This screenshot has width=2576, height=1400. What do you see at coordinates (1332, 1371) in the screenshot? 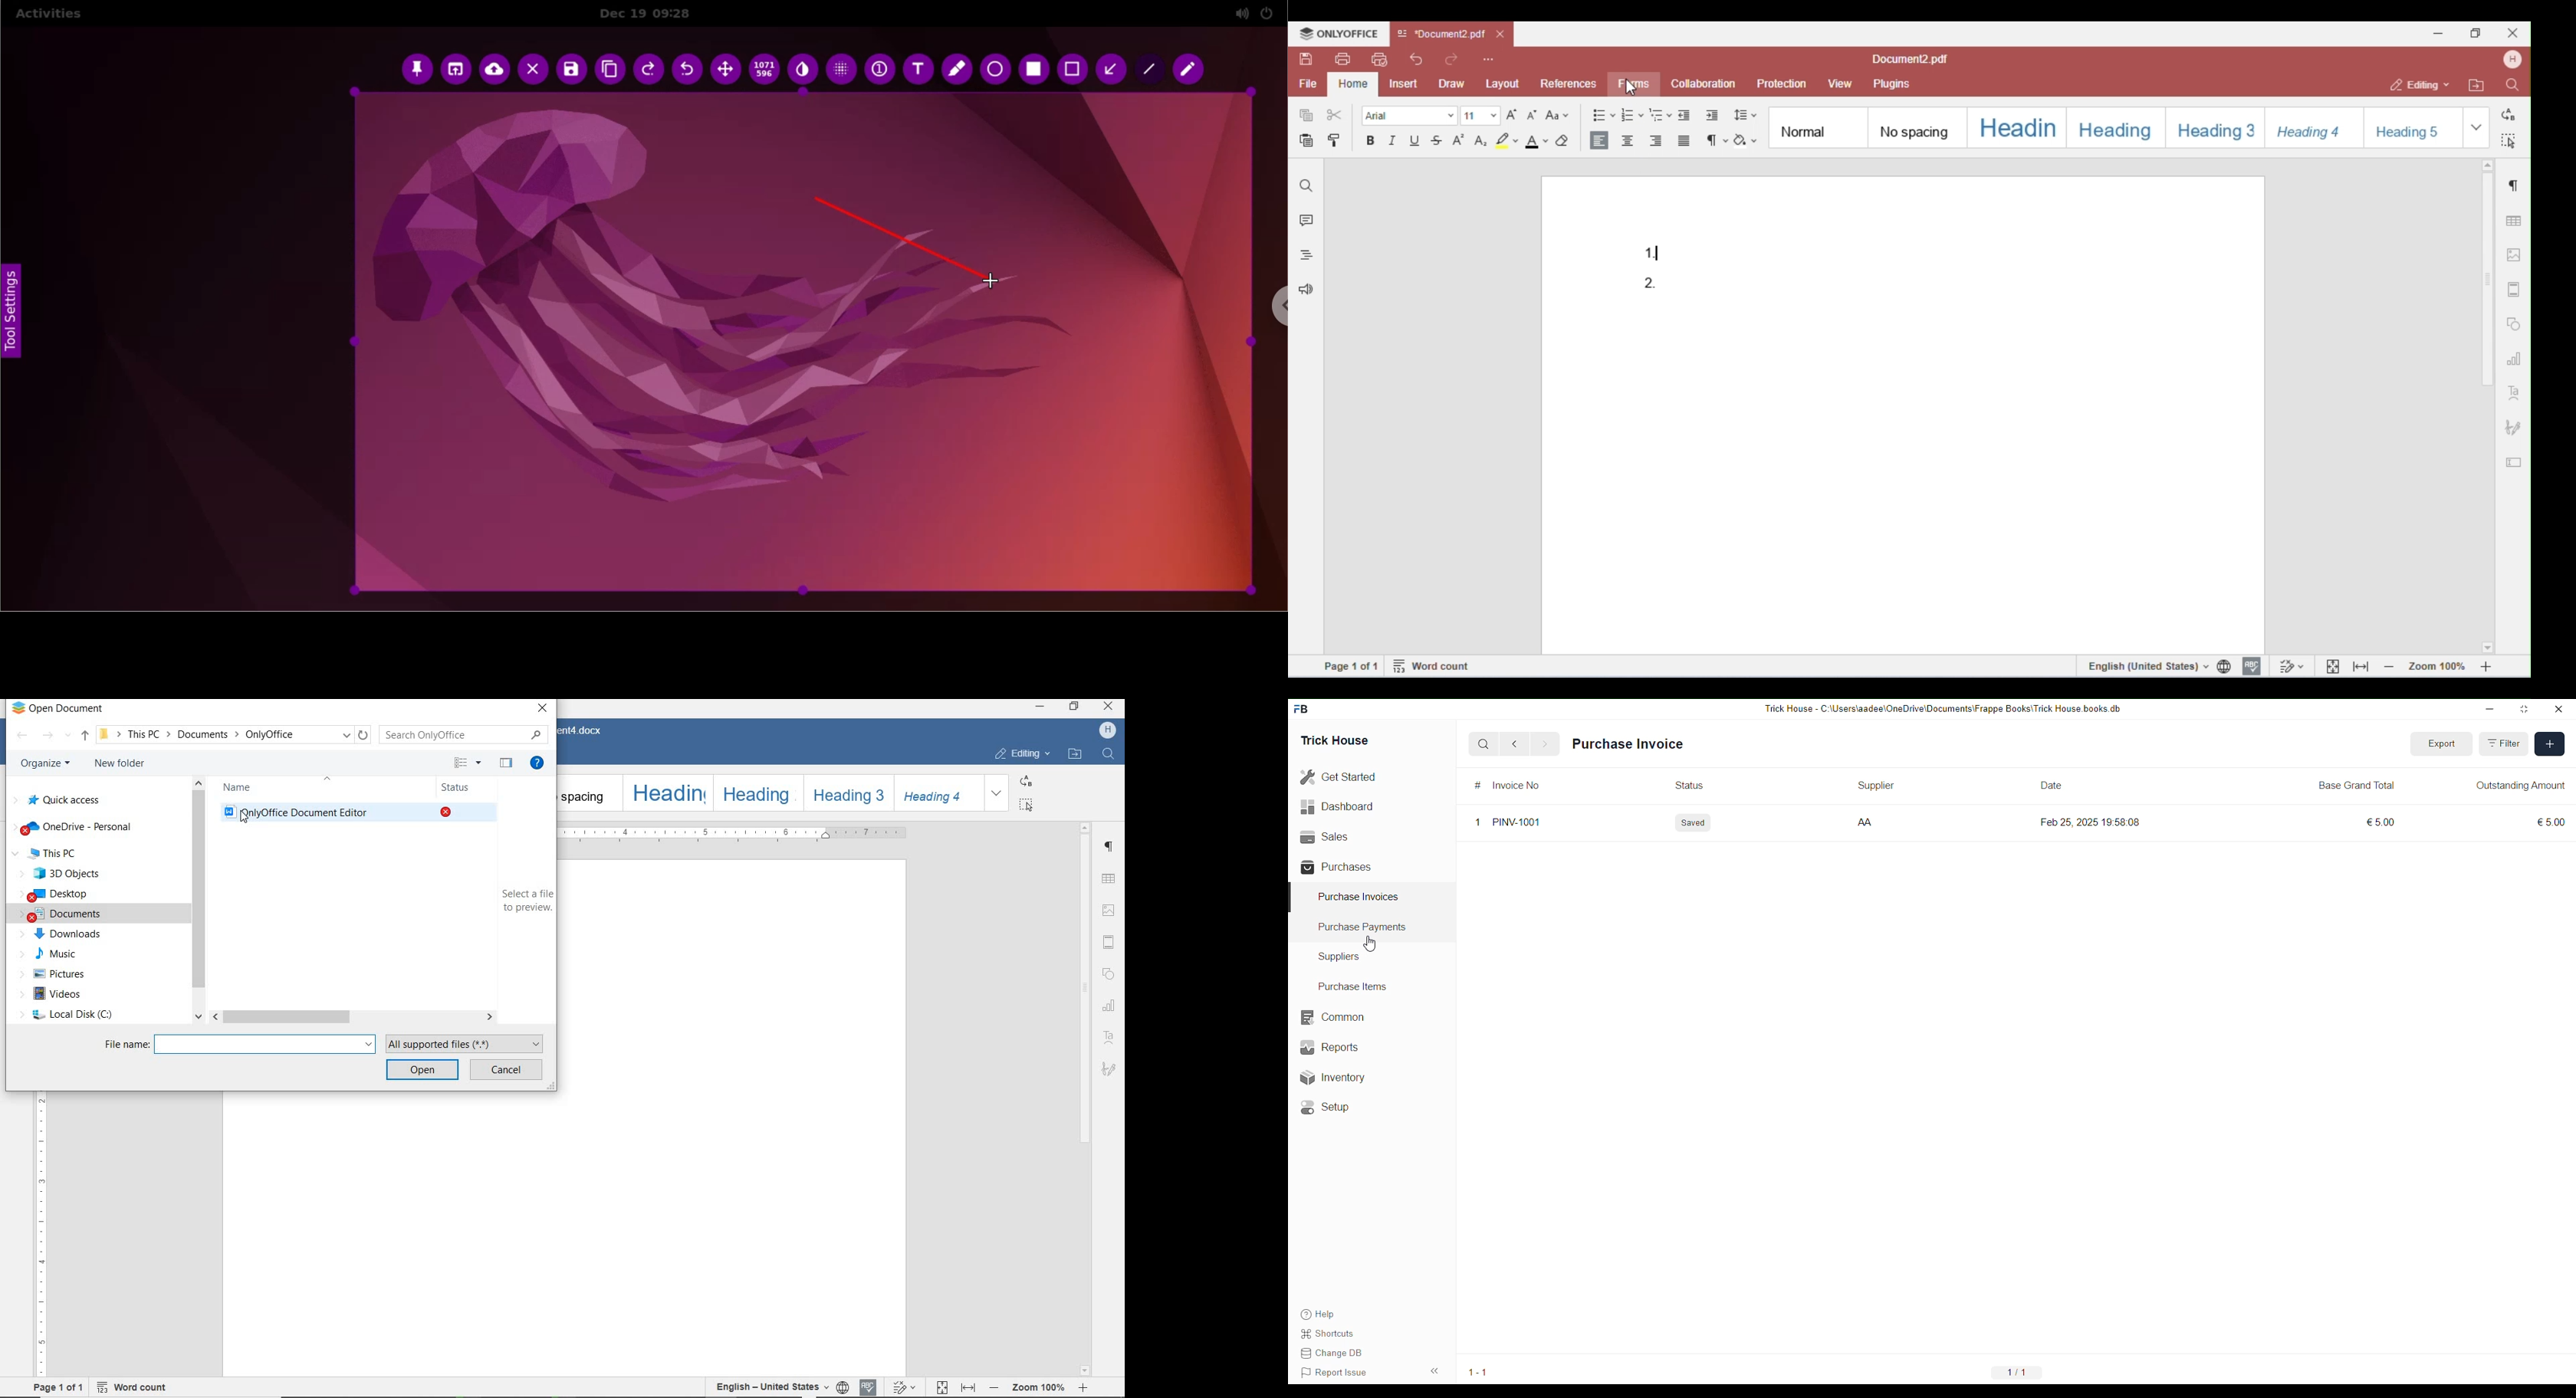
I see `Report Issue` at bounding box center [1332, 1371].